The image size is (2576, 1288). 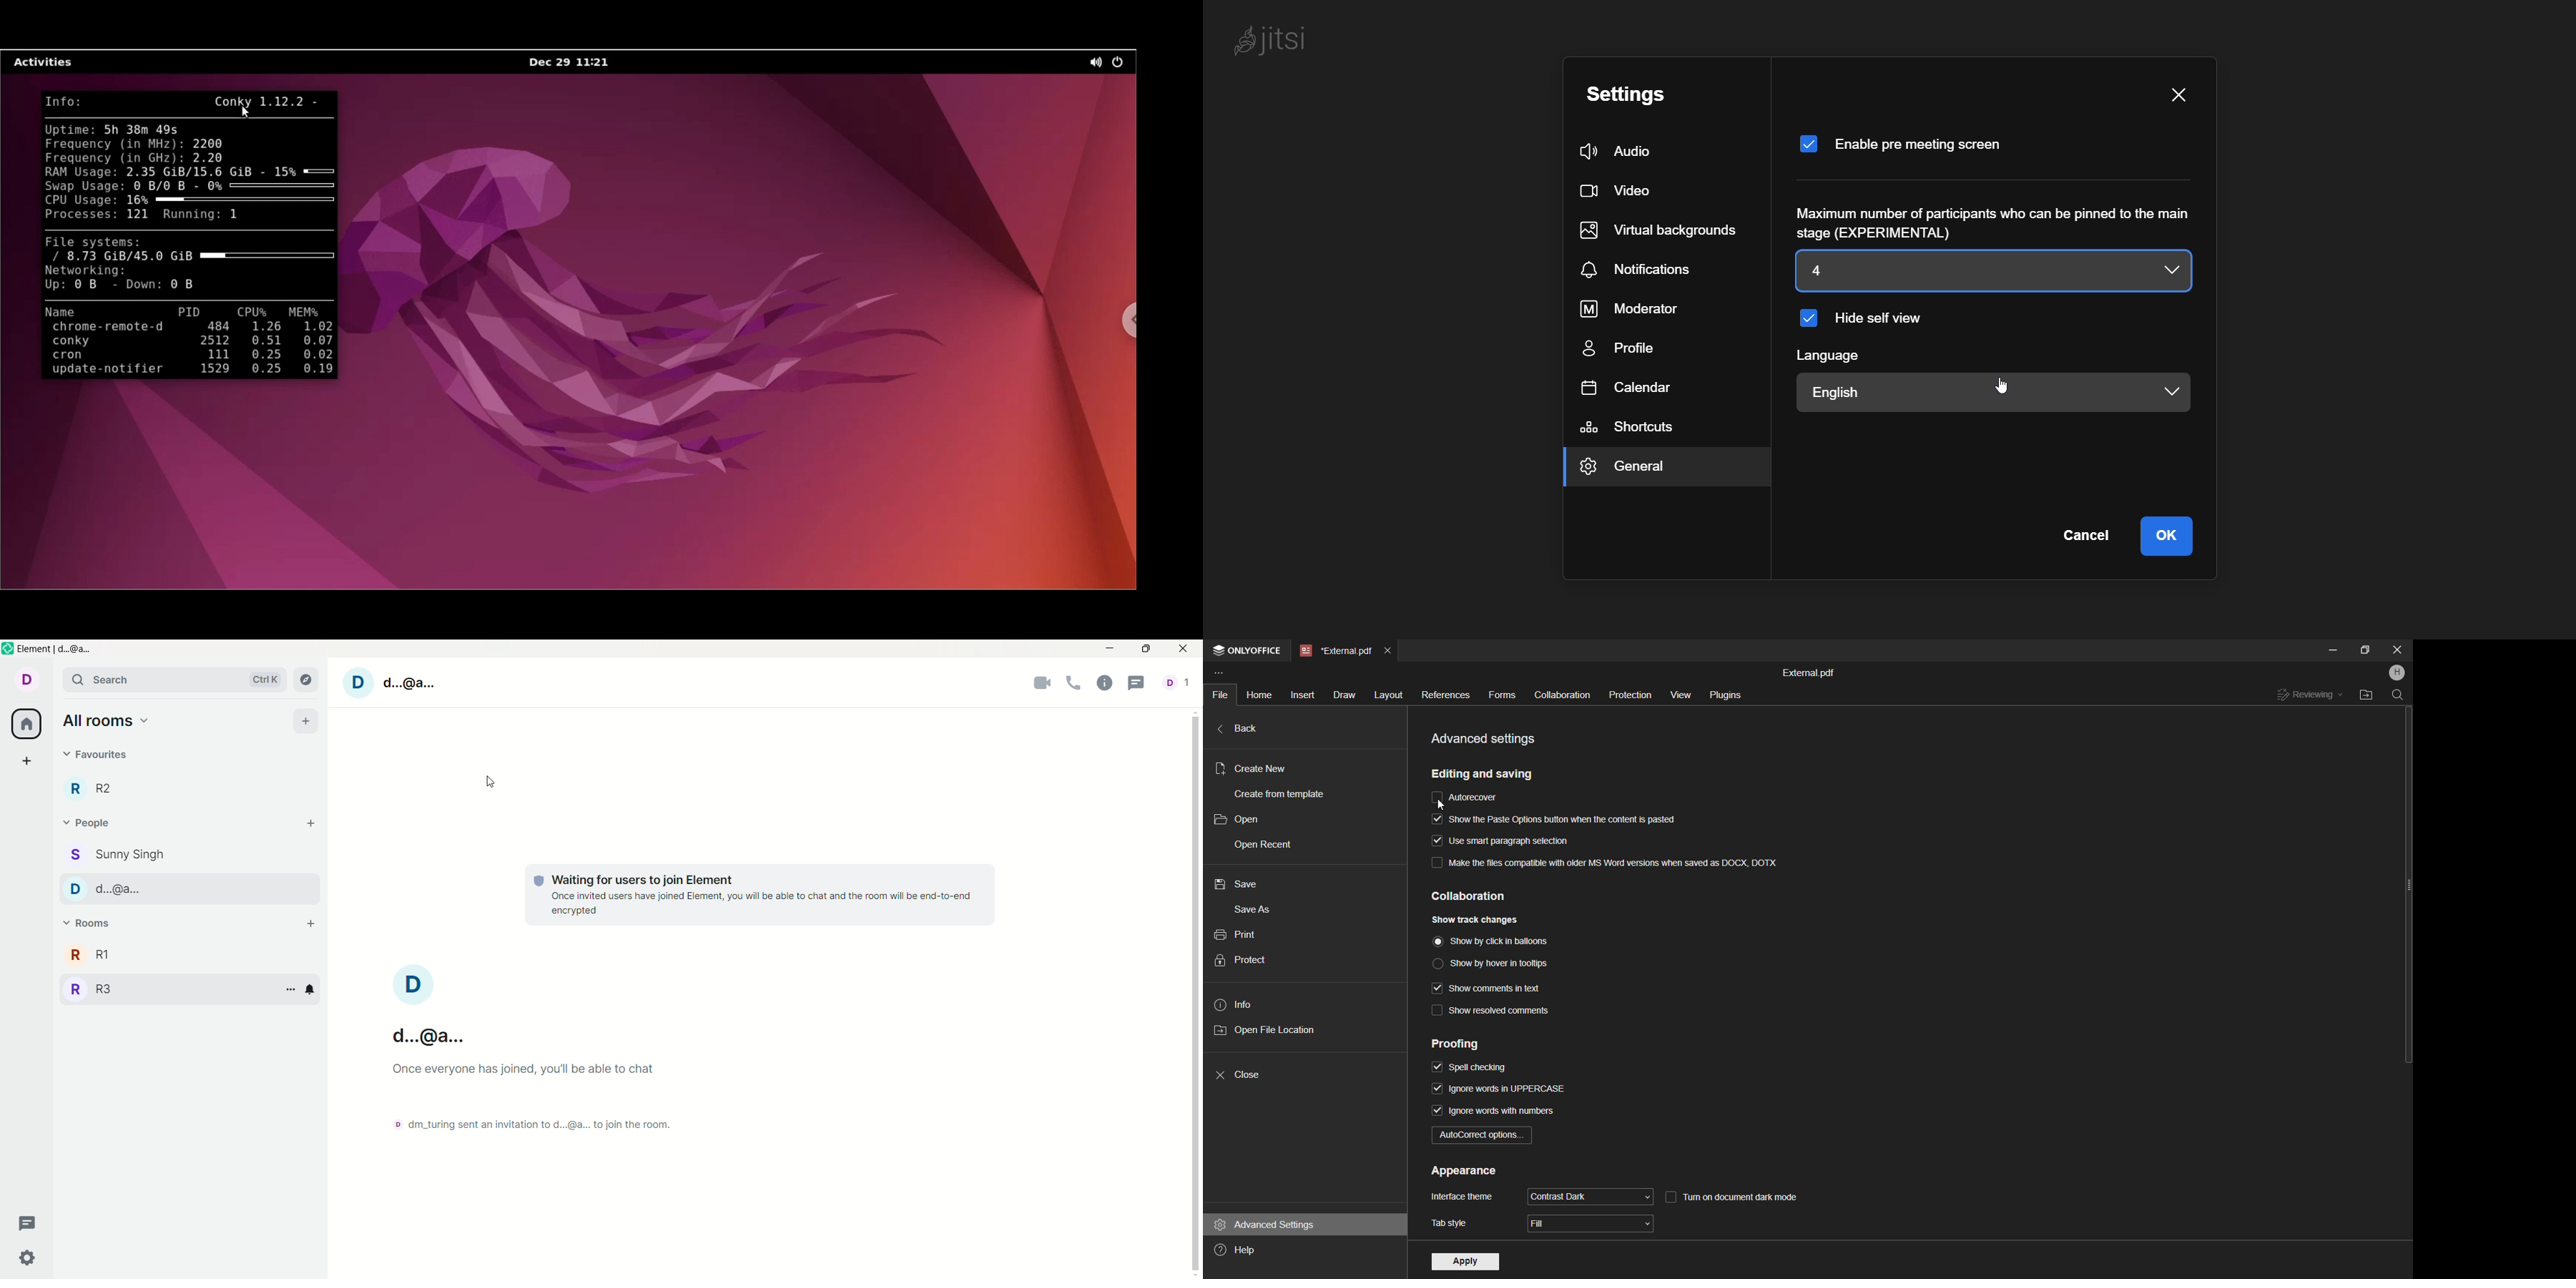 I want to click on interface theme, so click(x=1463, y=1198).